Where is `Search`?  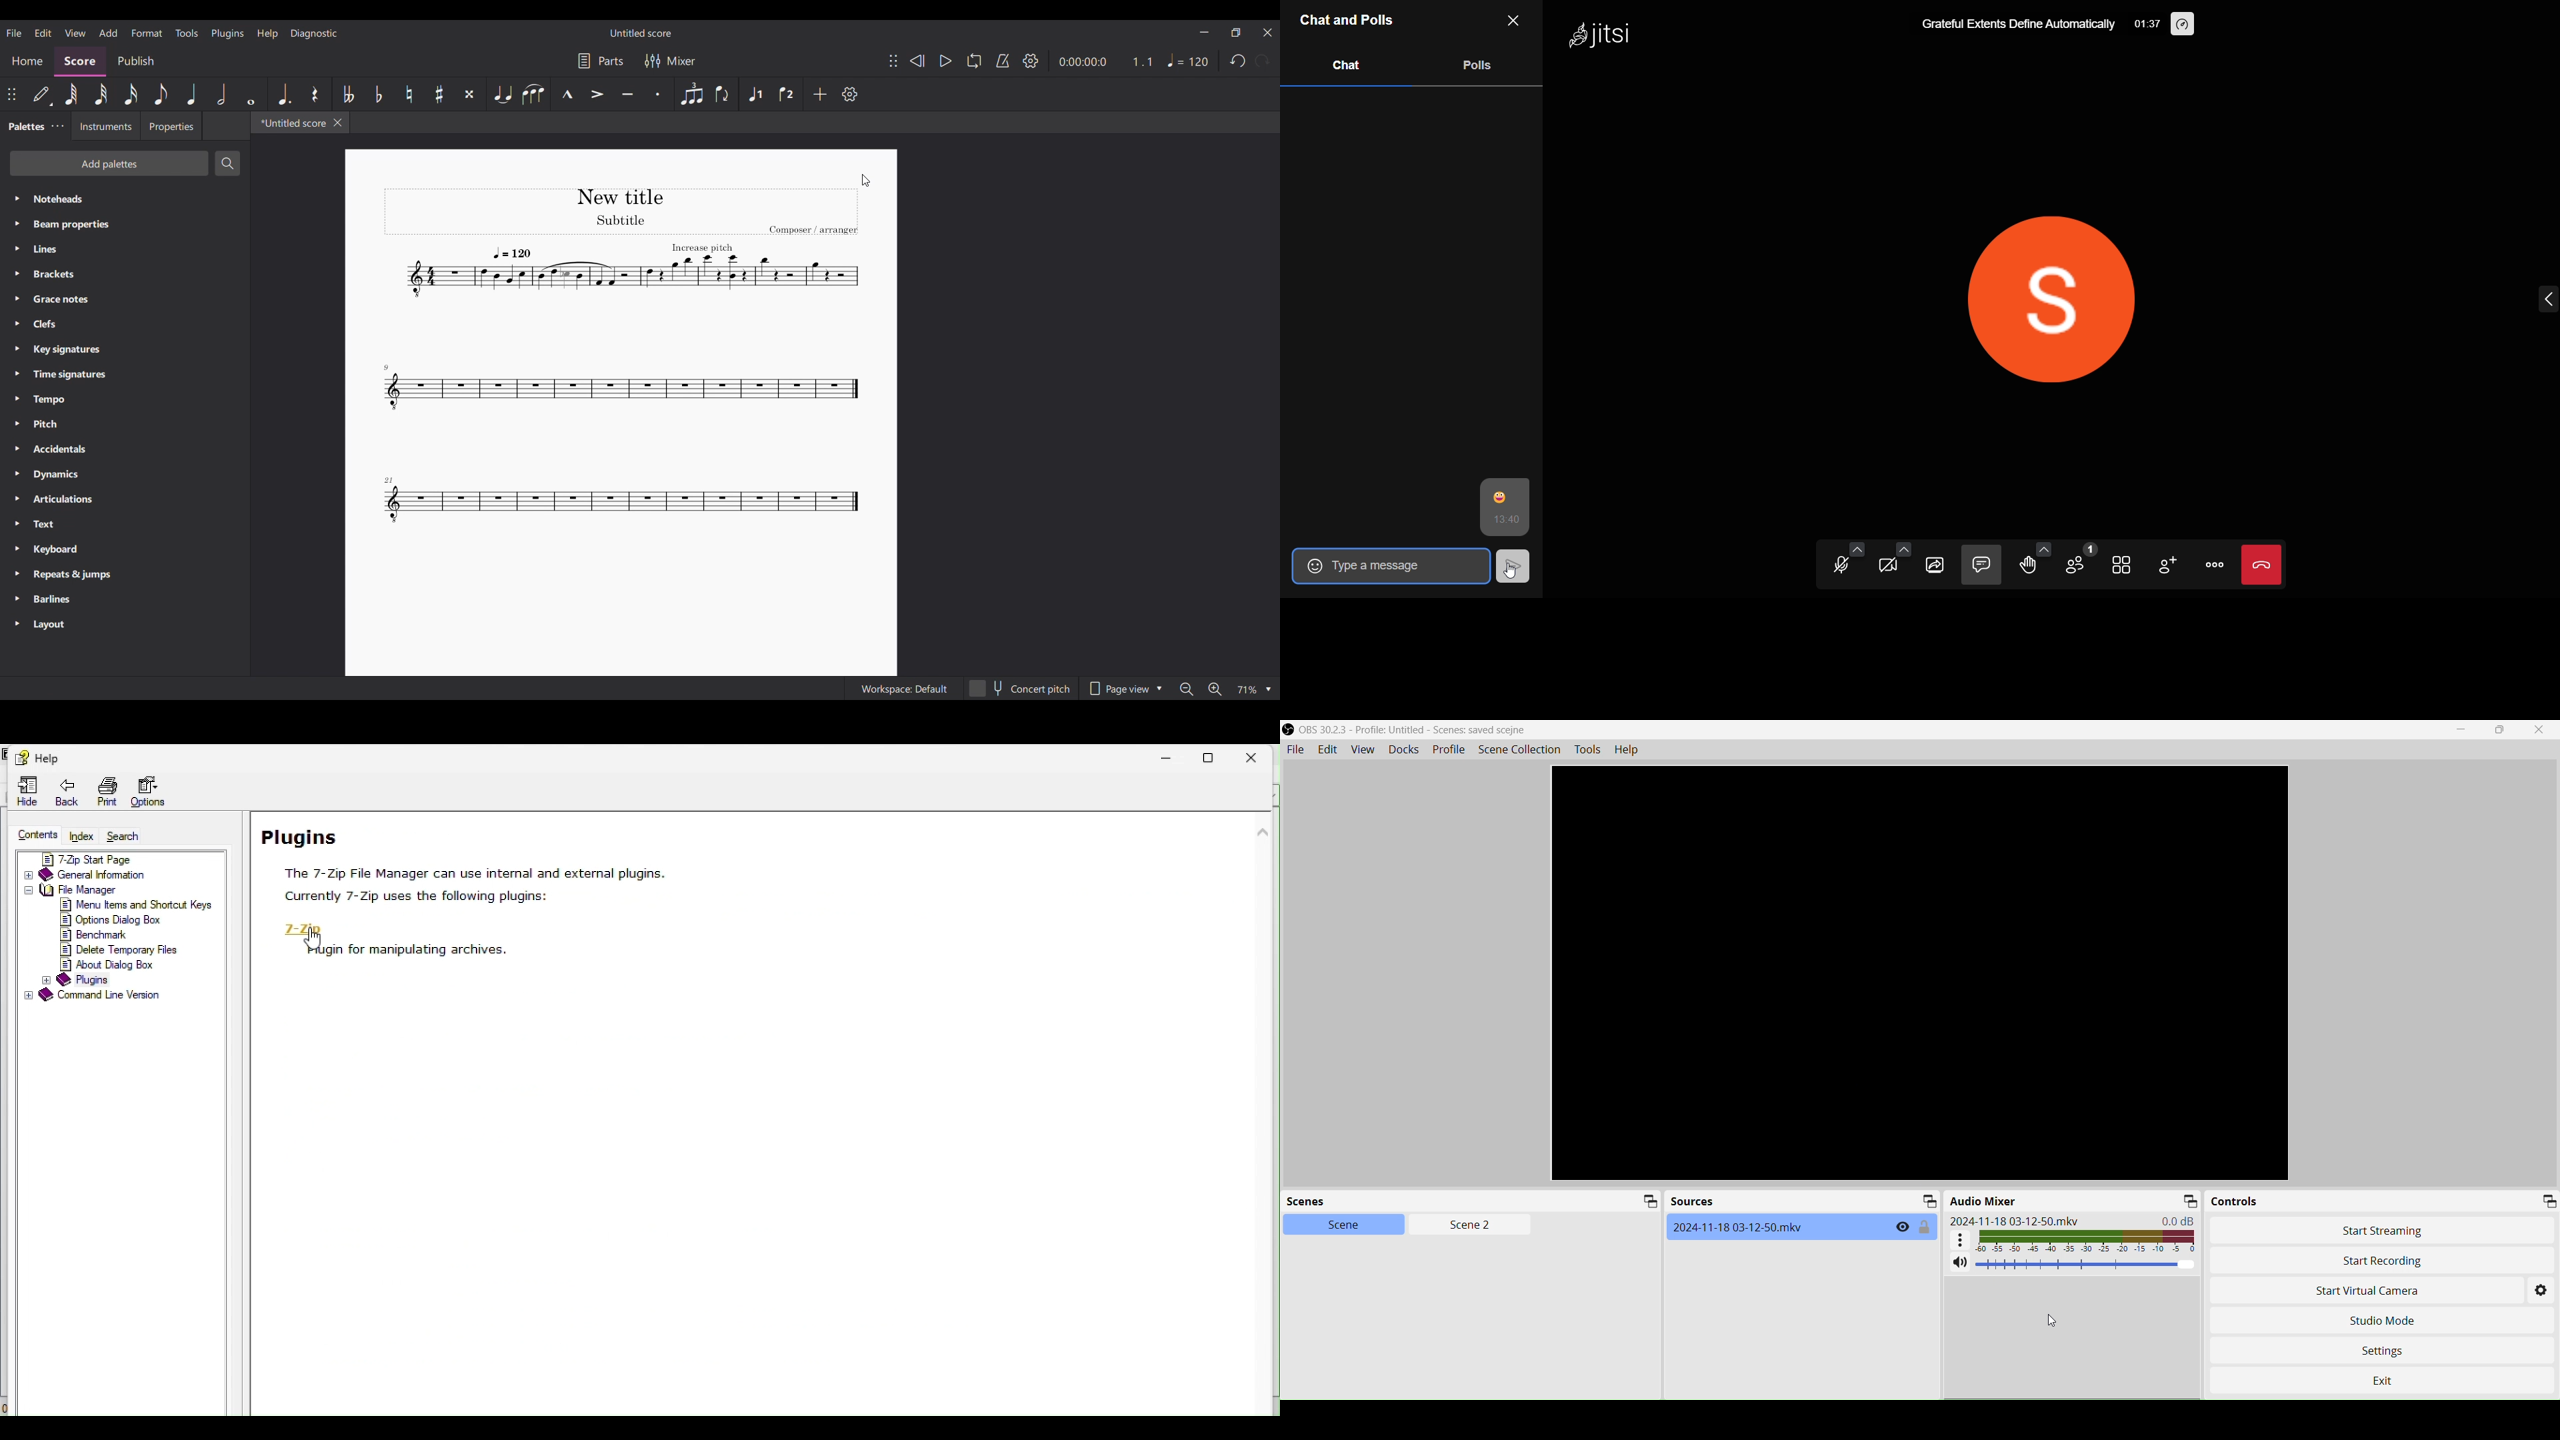 Search is located at coordinates (130, 836).